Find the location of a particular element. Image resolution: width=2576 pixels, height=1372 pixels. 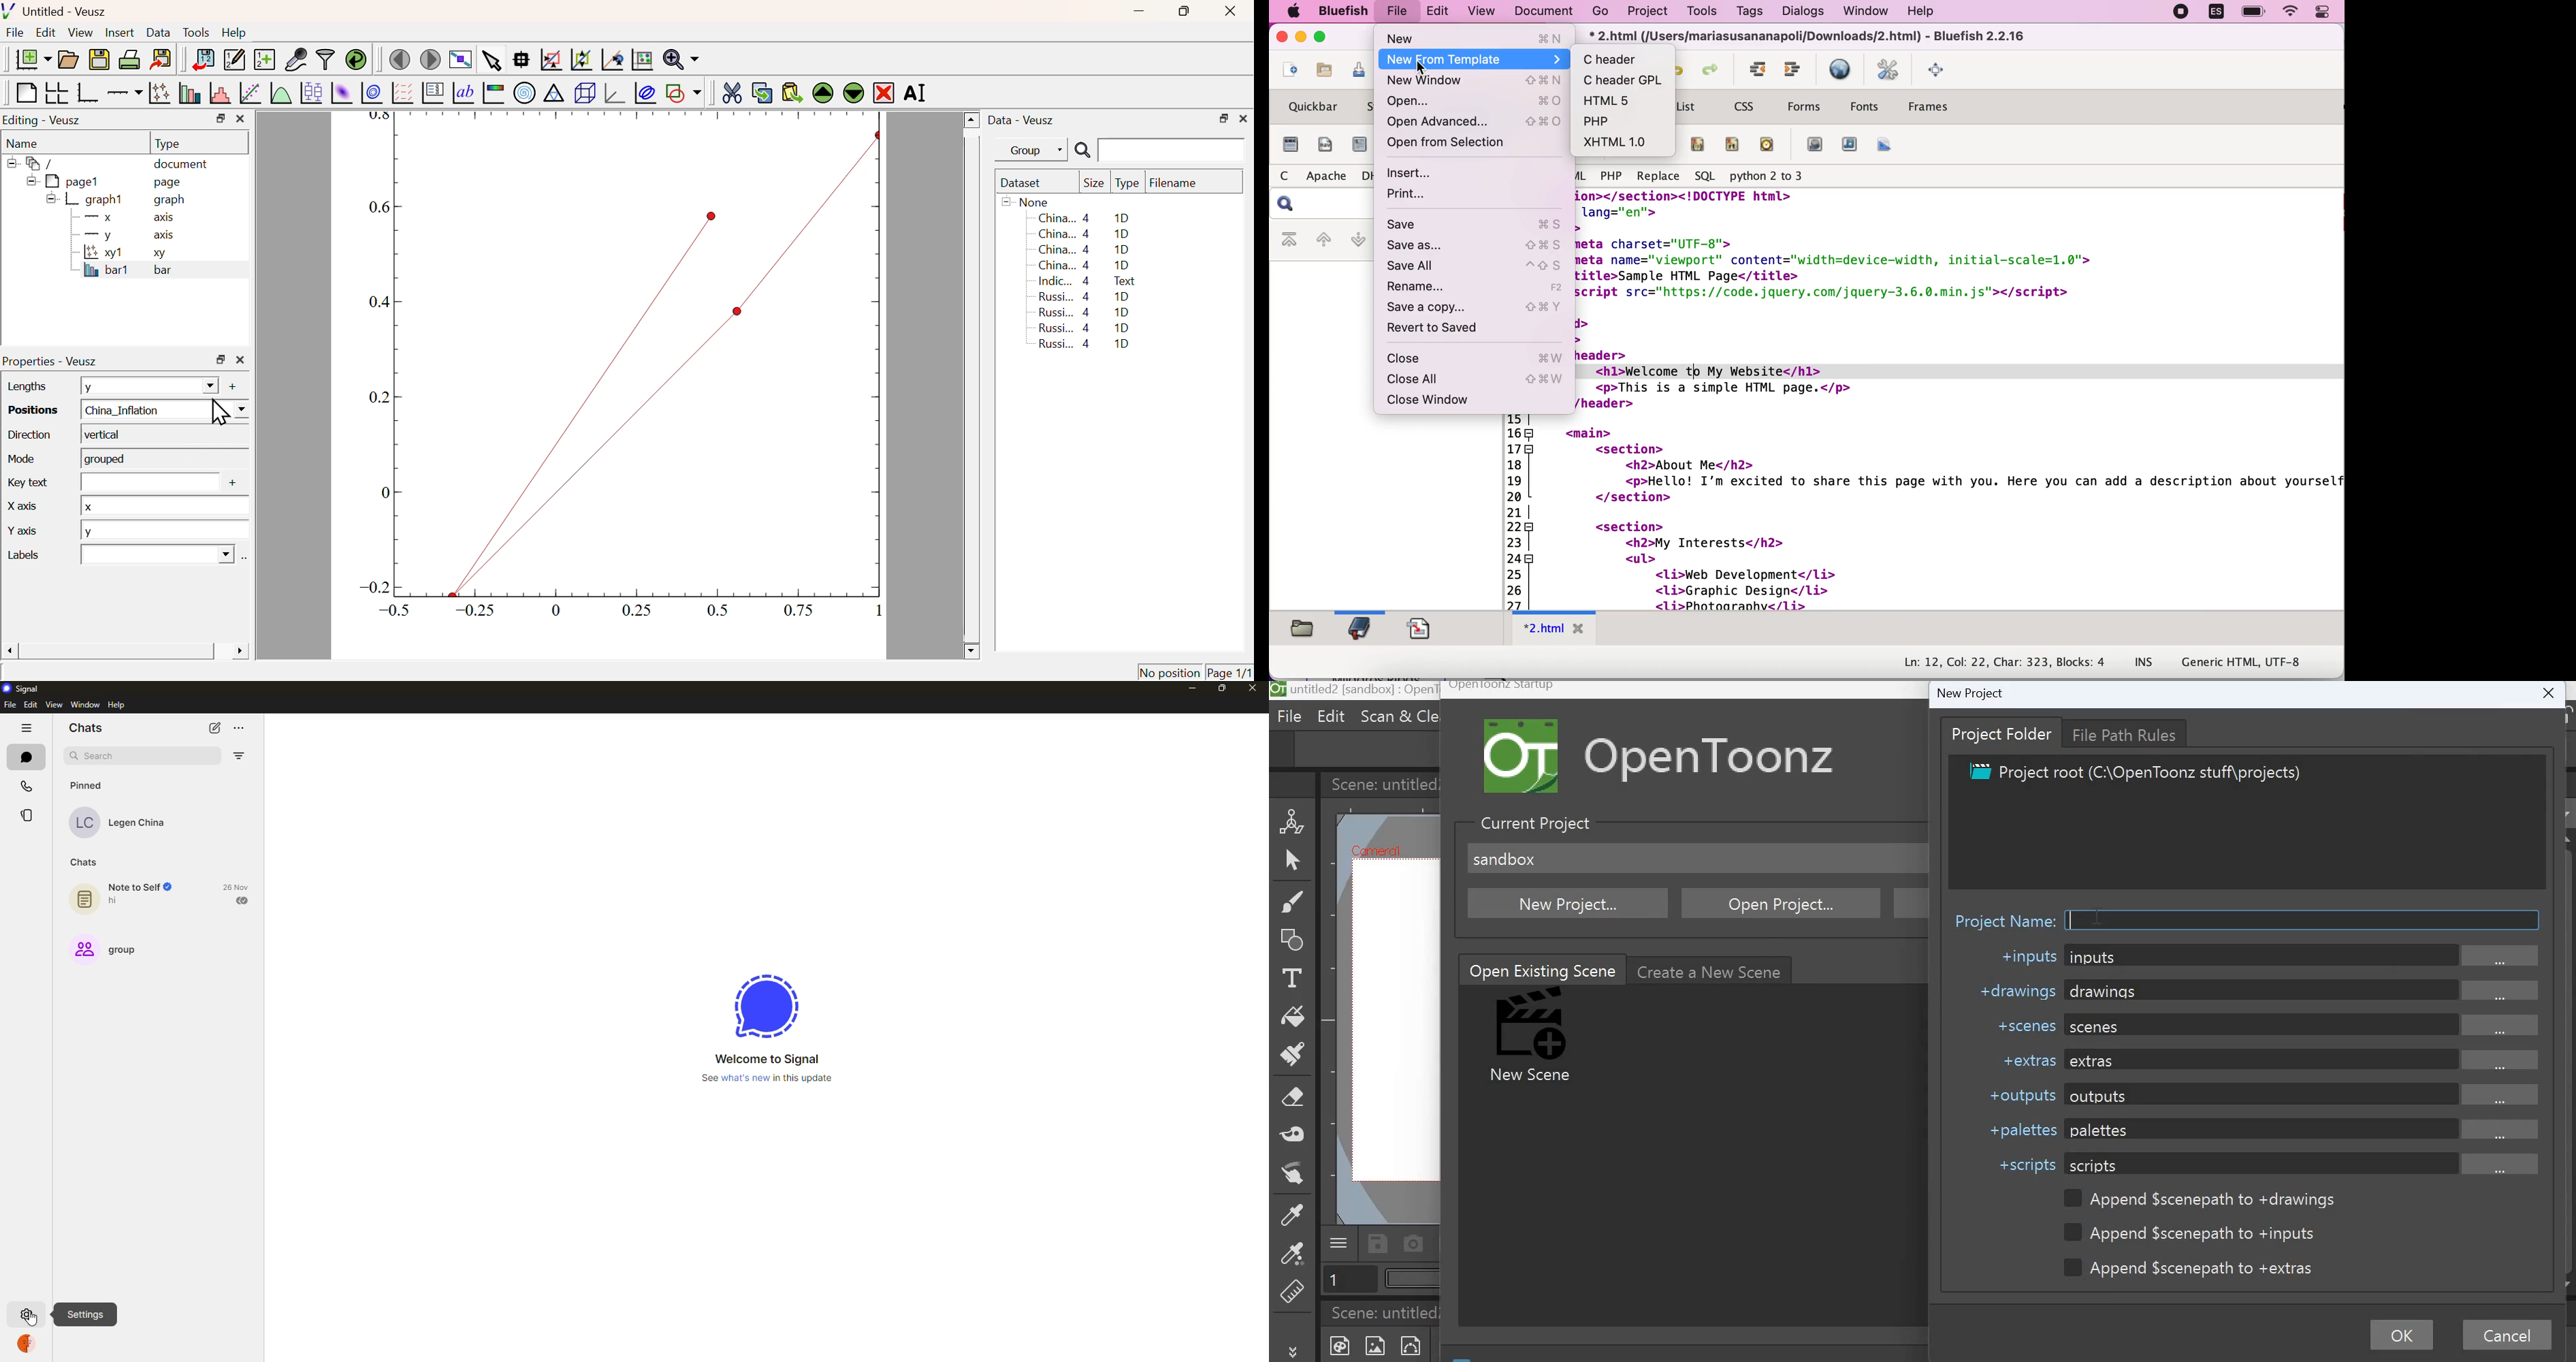

Group is located at coordinates (1036, 151).